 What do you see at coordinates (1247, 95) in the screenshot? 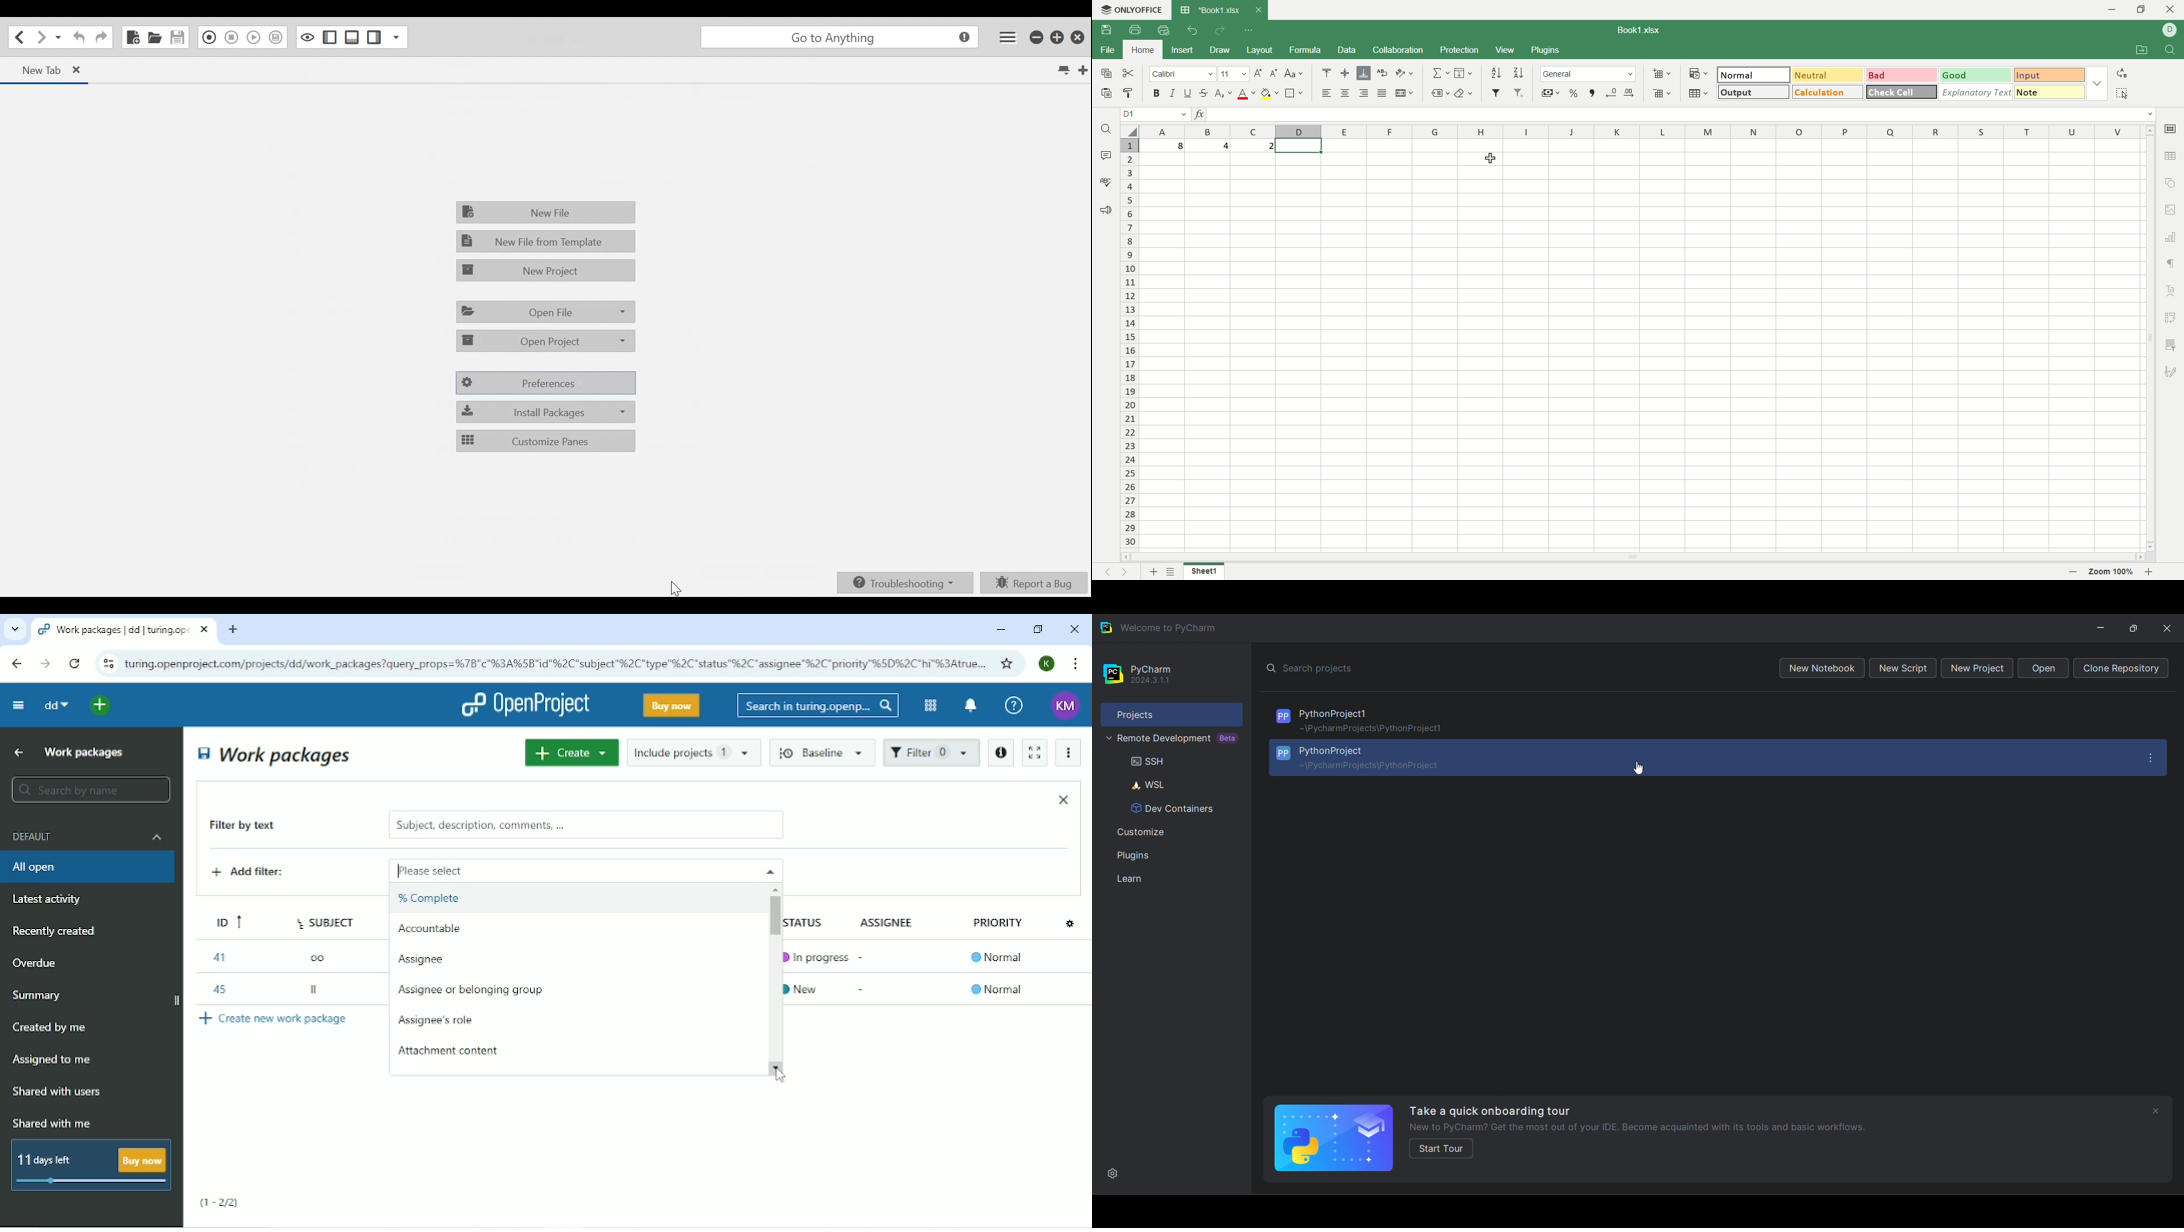
I see `font color` at bounding box center [1247, 95].